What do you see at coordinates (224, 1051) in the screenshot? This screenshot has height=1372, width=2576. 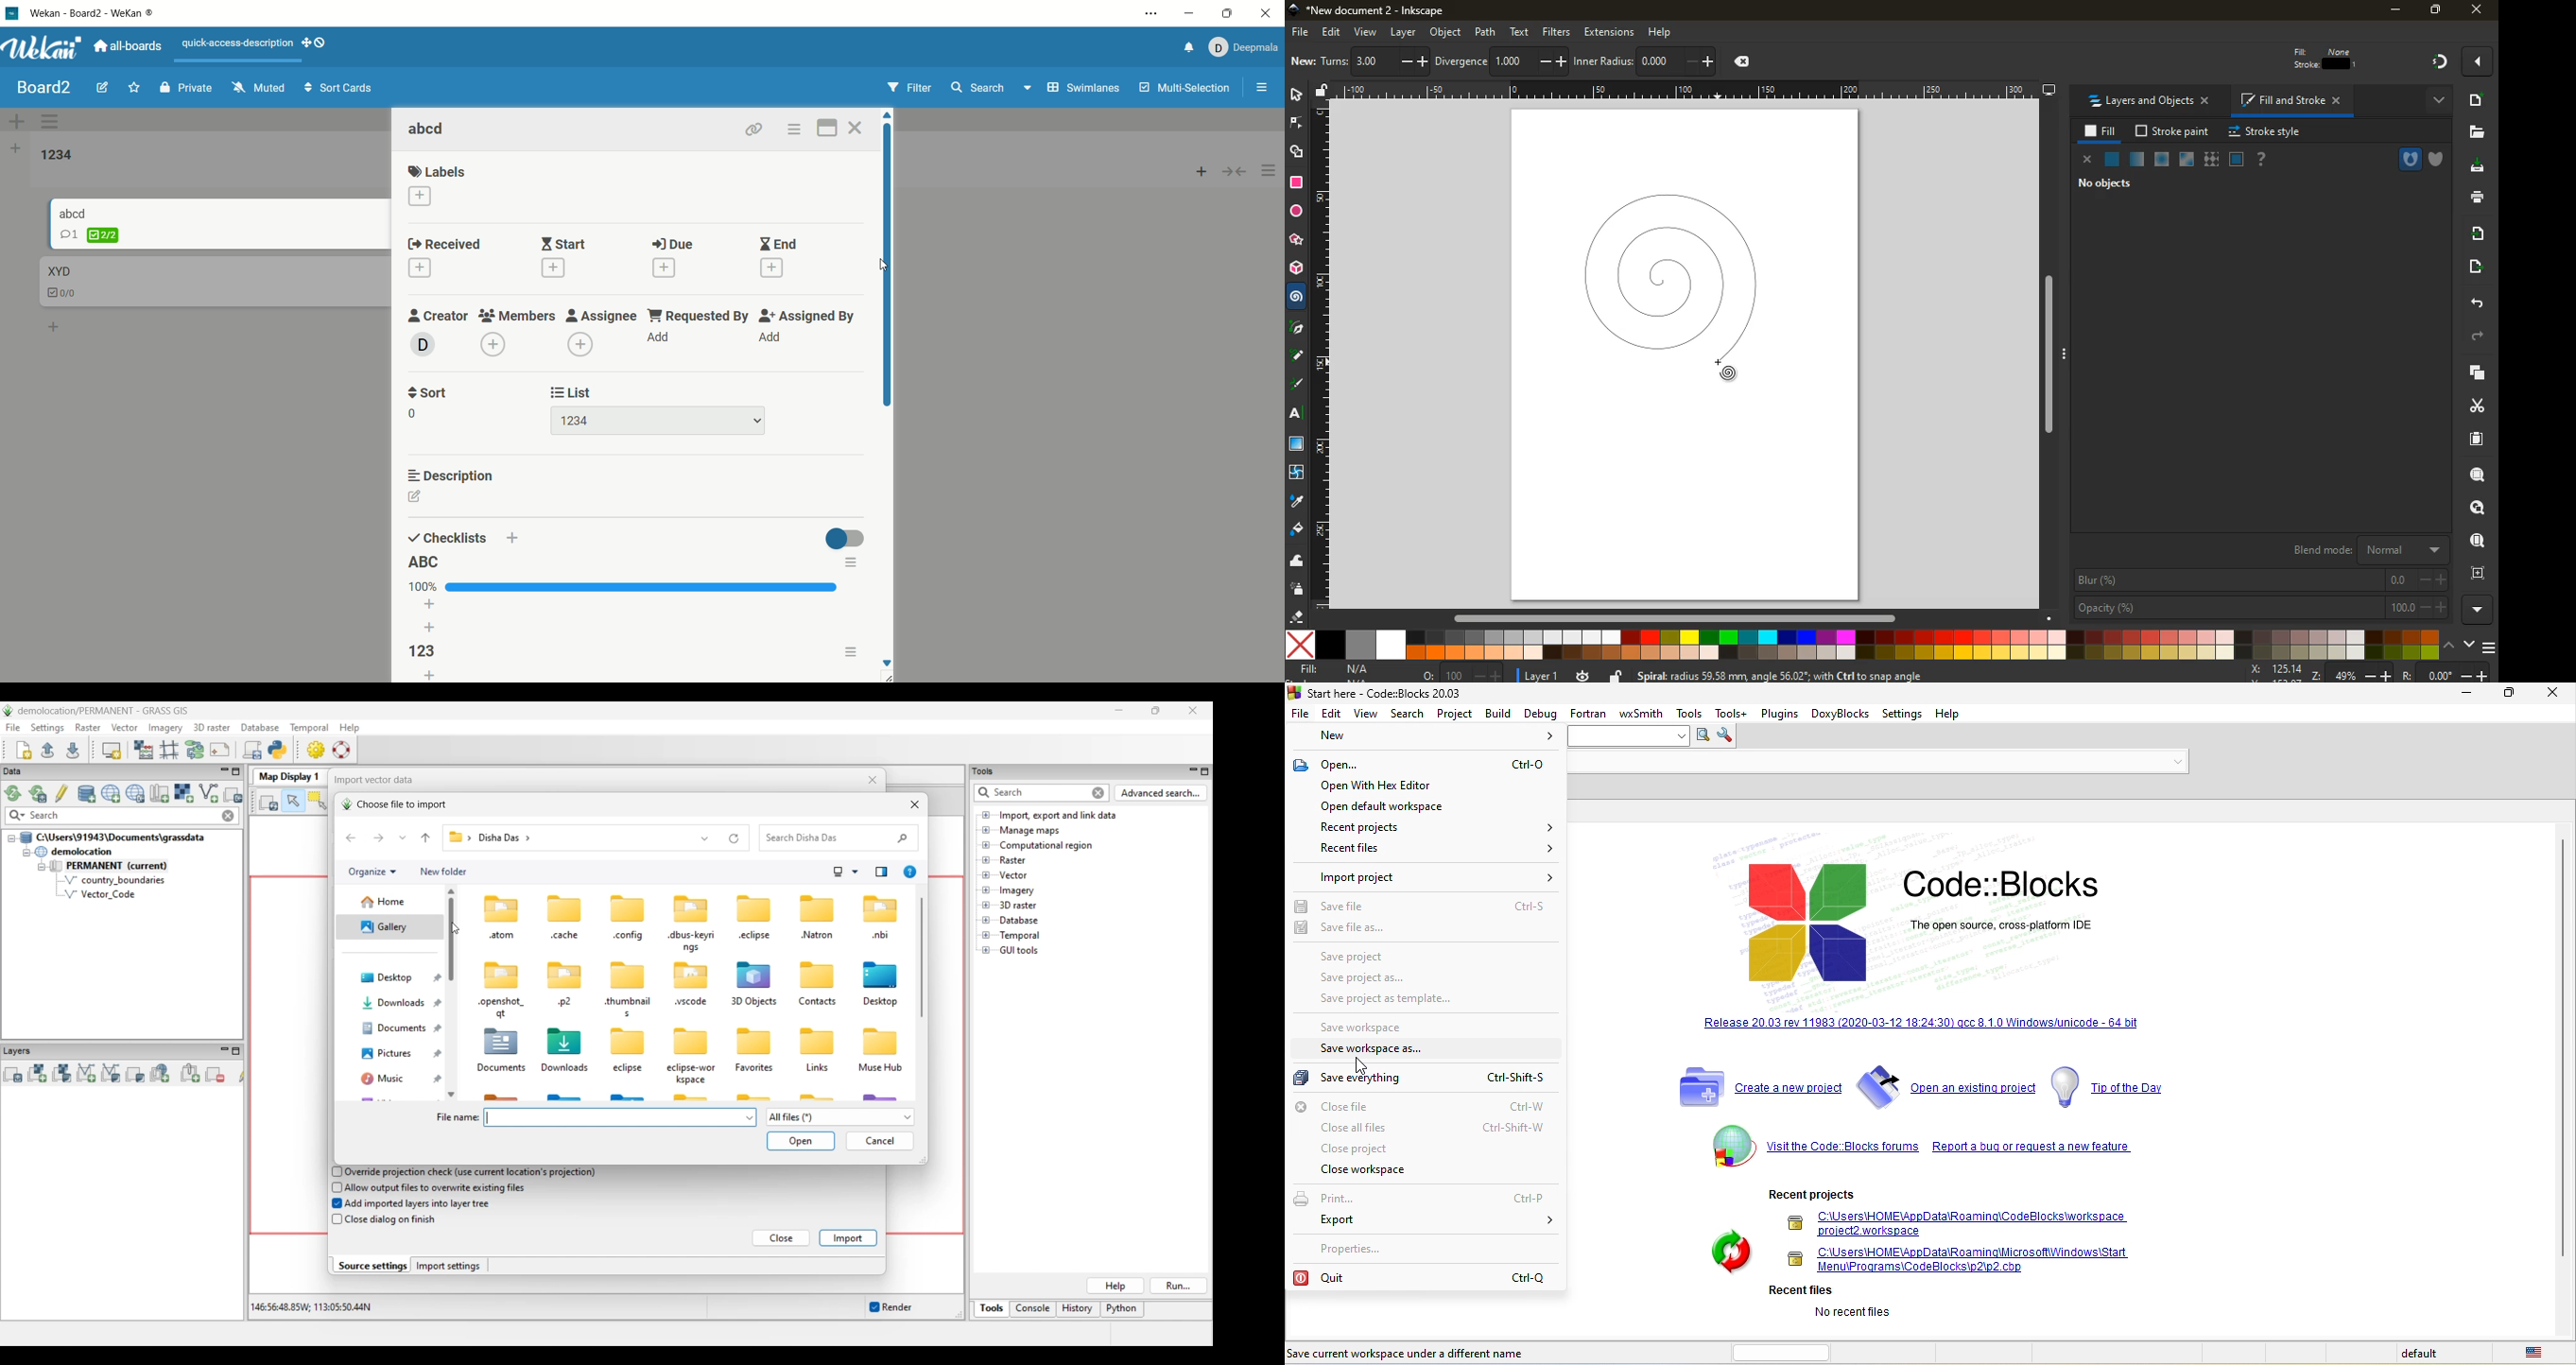 I see `Minimize Layers panel` at bounding box center [224, 1051].